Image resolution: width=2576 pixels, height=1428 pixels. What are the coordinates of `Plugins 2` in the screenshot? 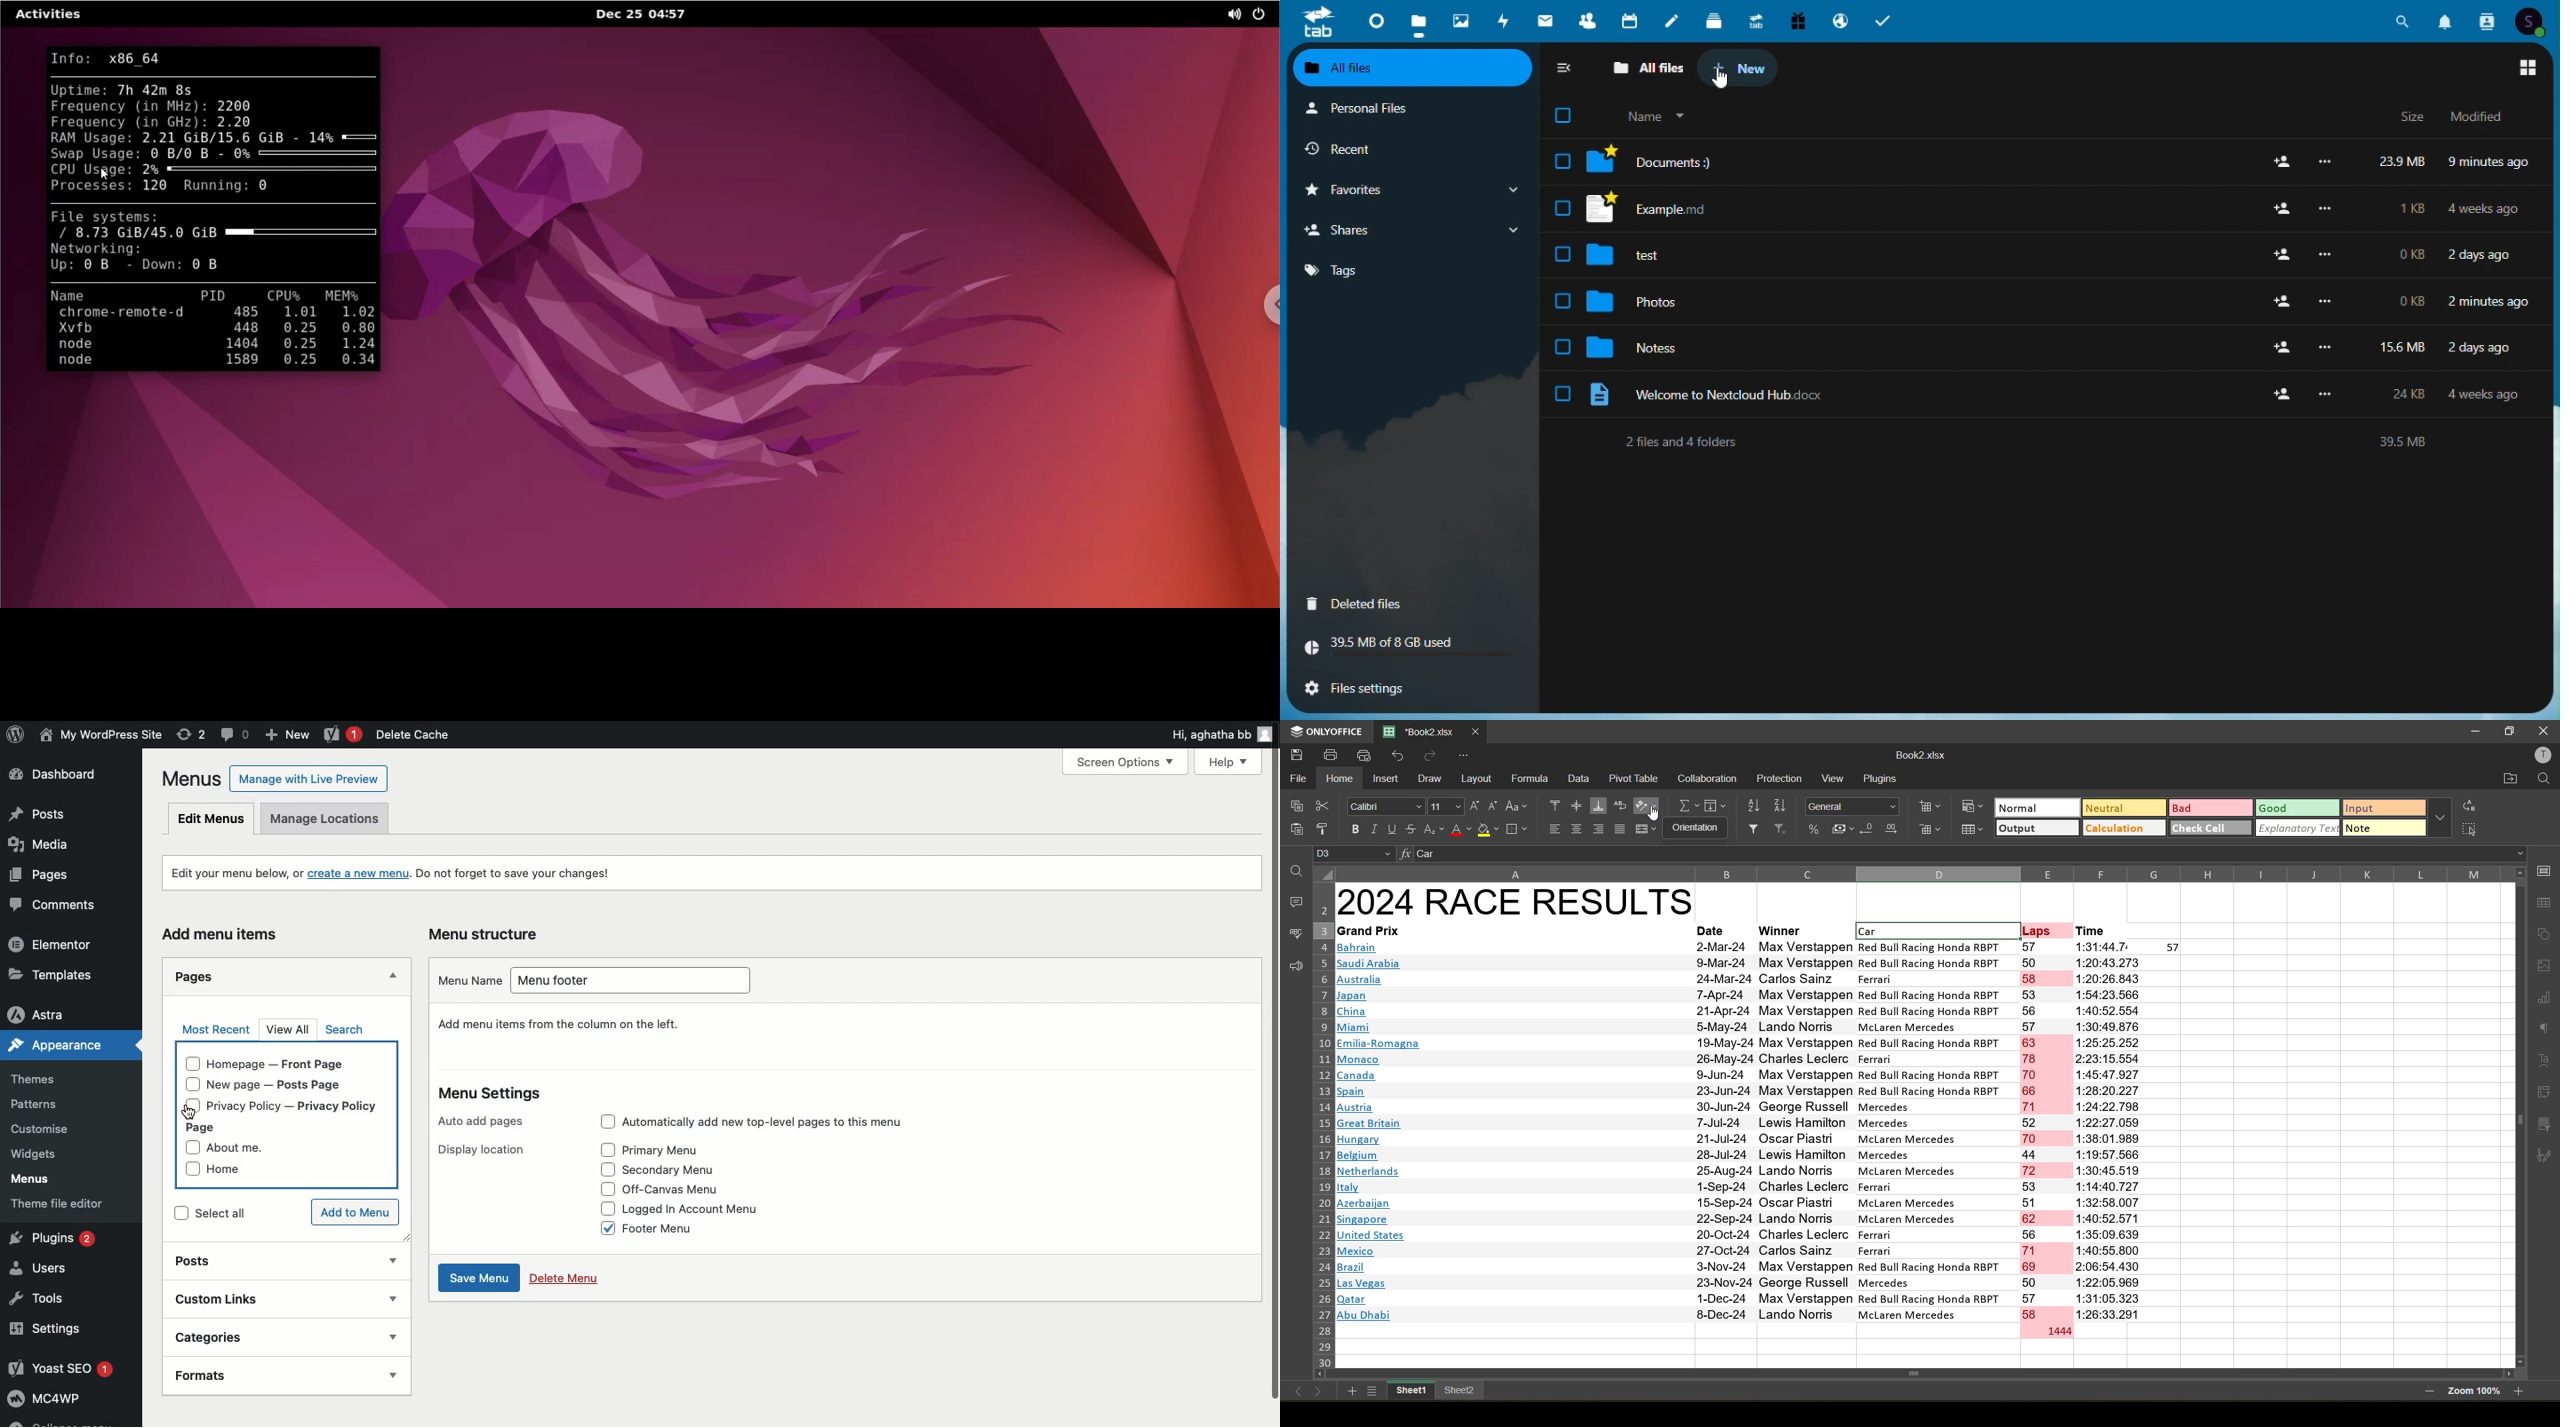 It's located at (67, 1239).